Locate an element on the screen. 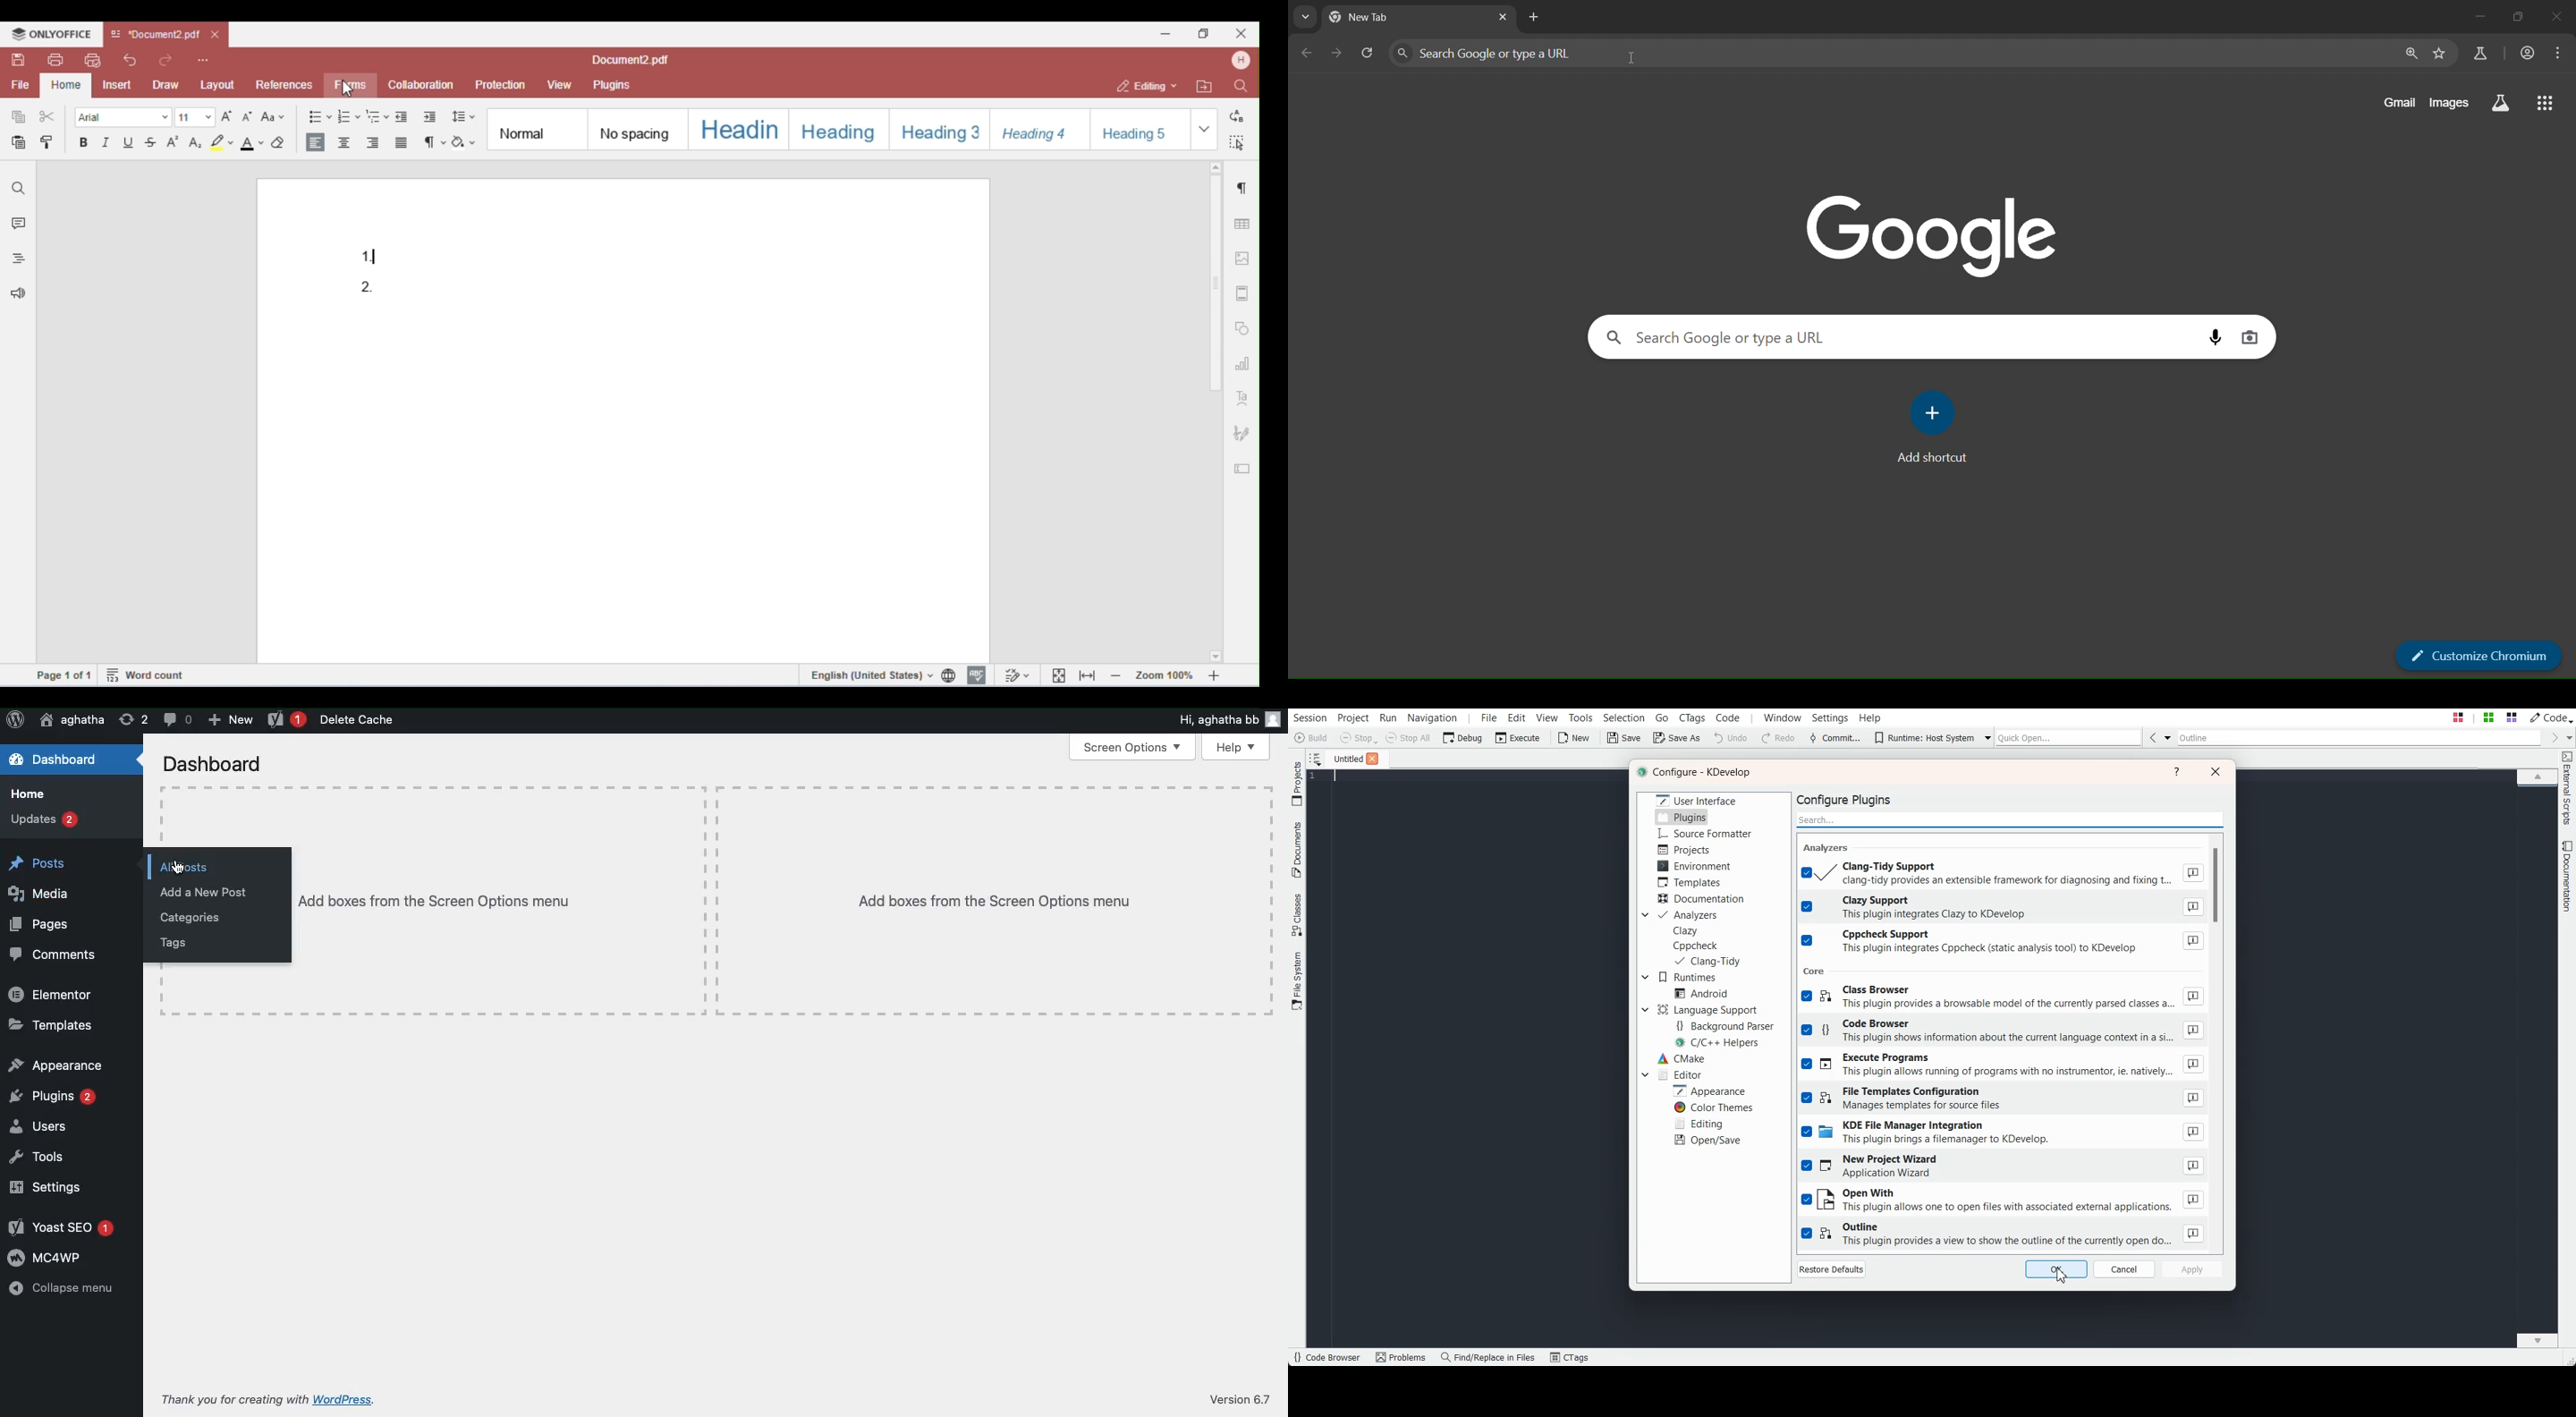  Comments is located at coordinates (55, 954).